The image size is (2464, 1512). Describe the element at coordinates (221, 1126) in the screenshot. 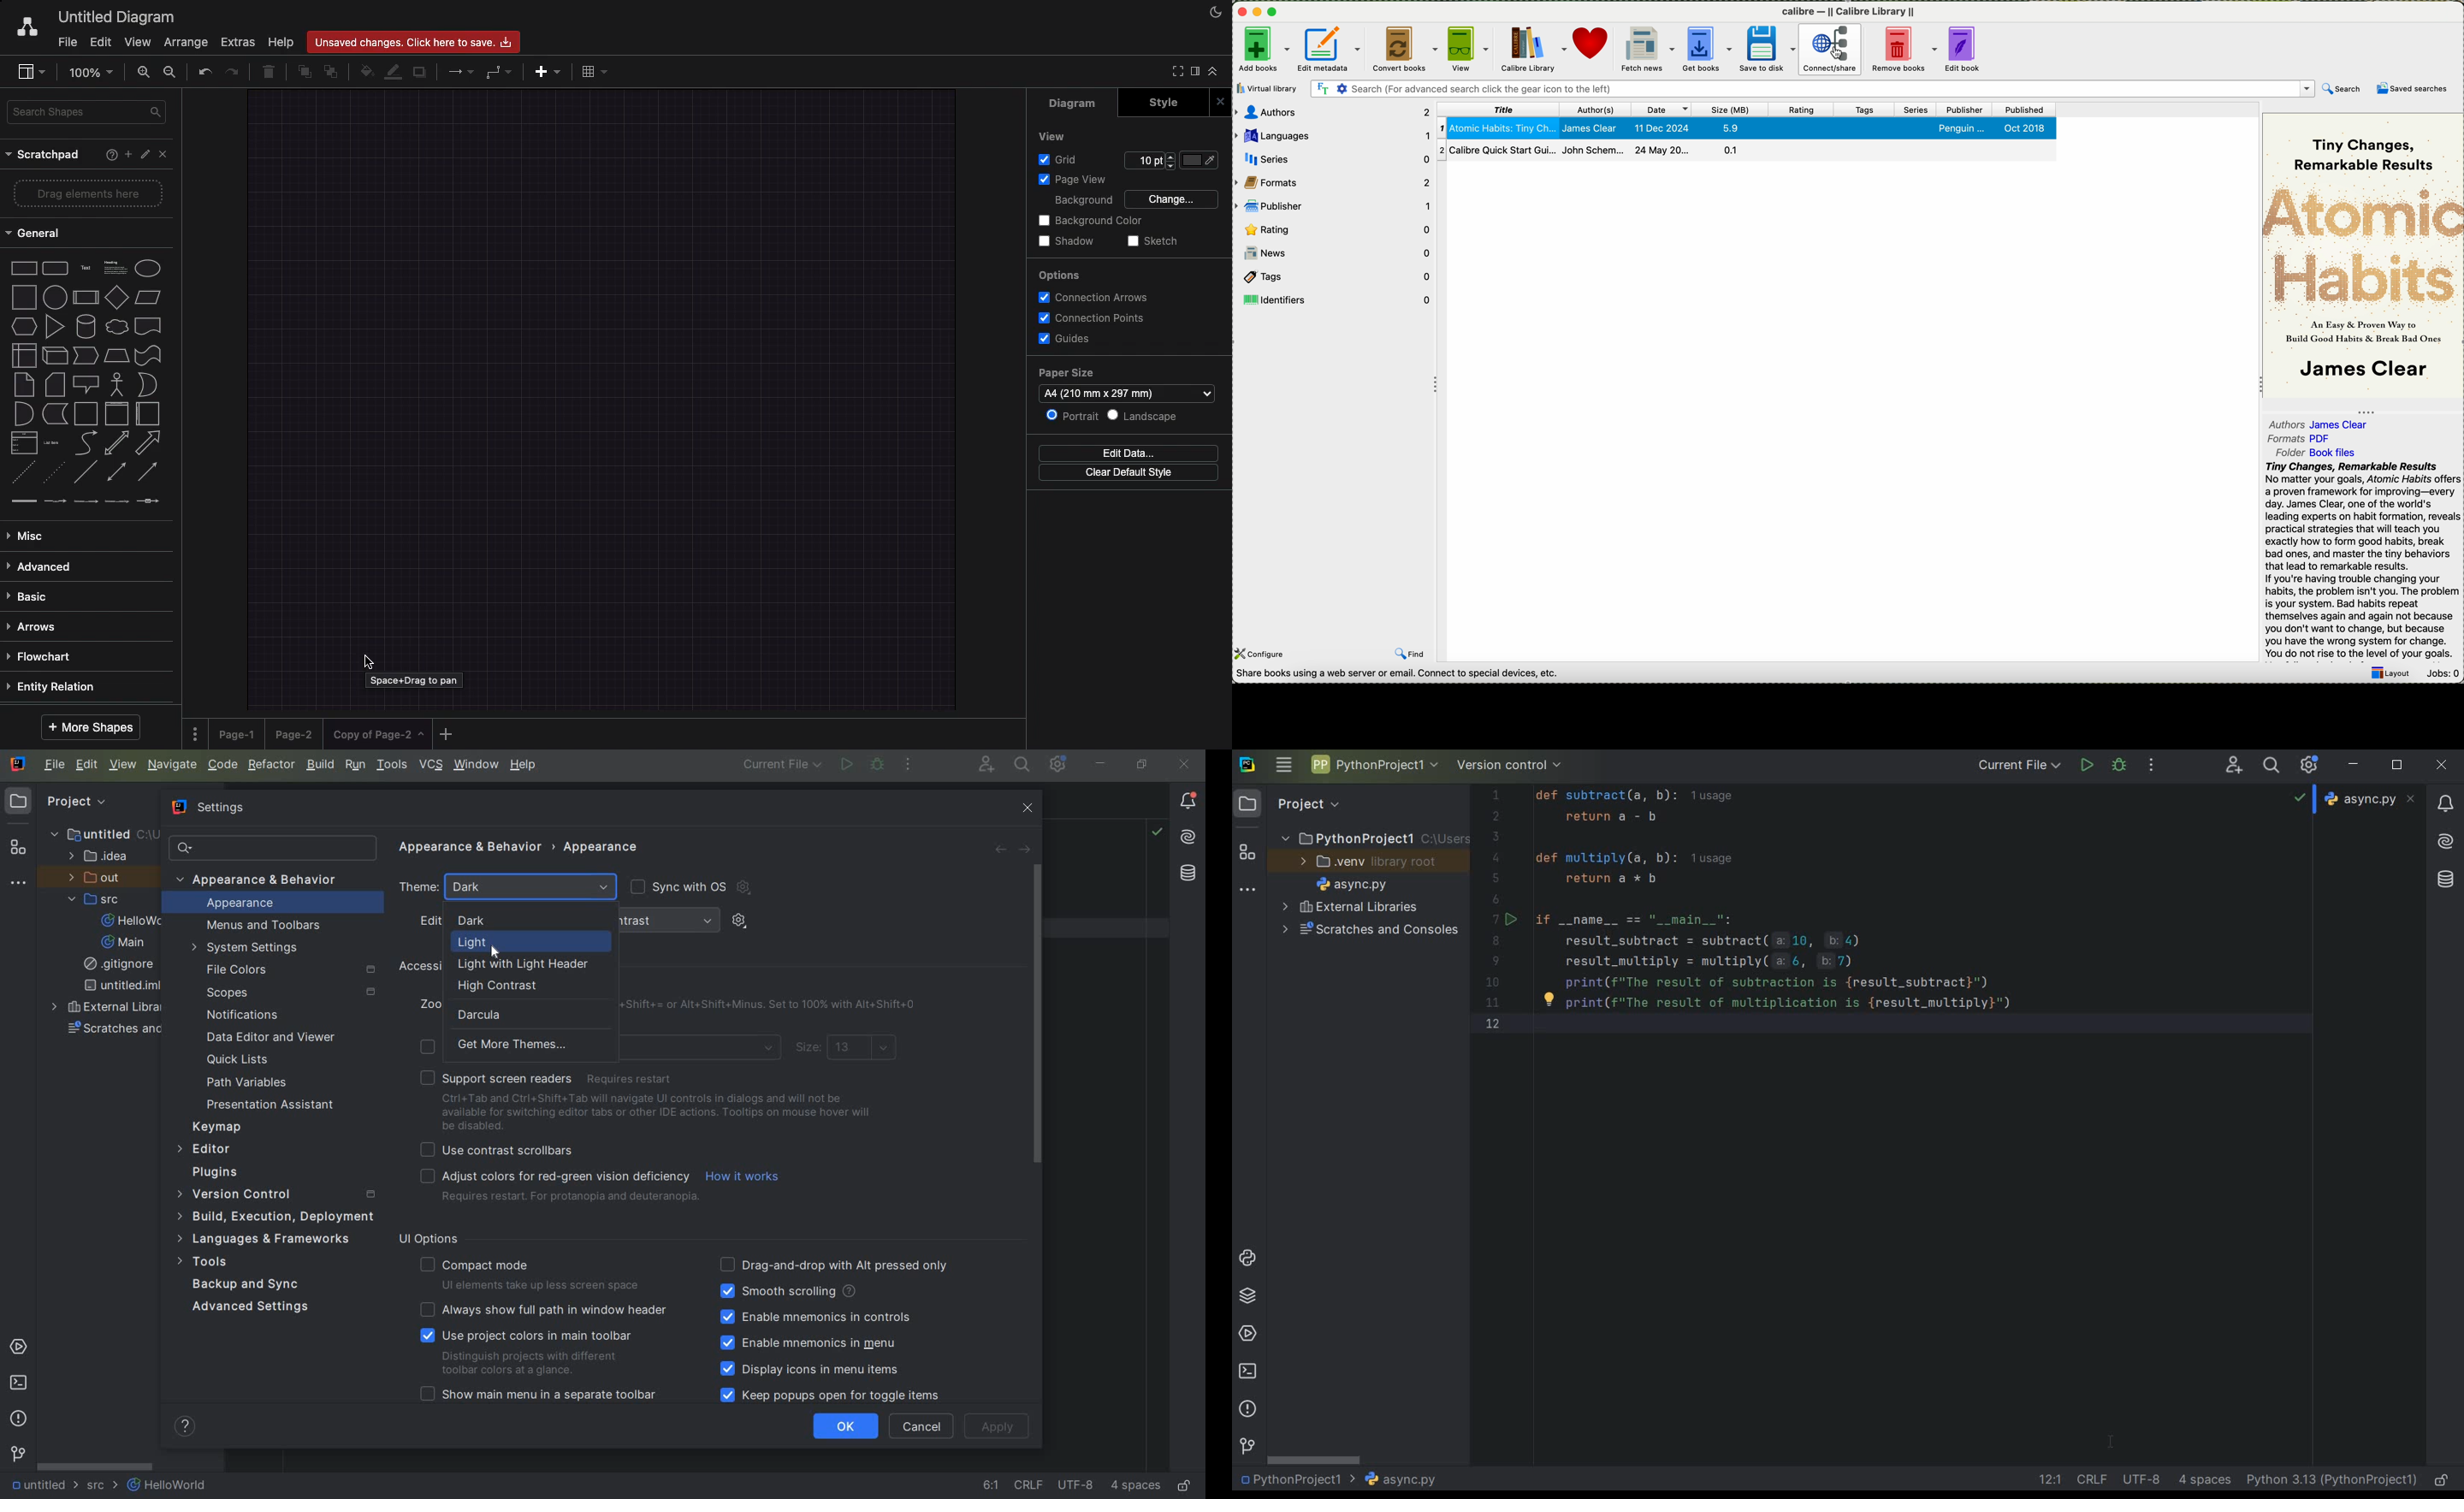

I see `KEYMAP` at that location.